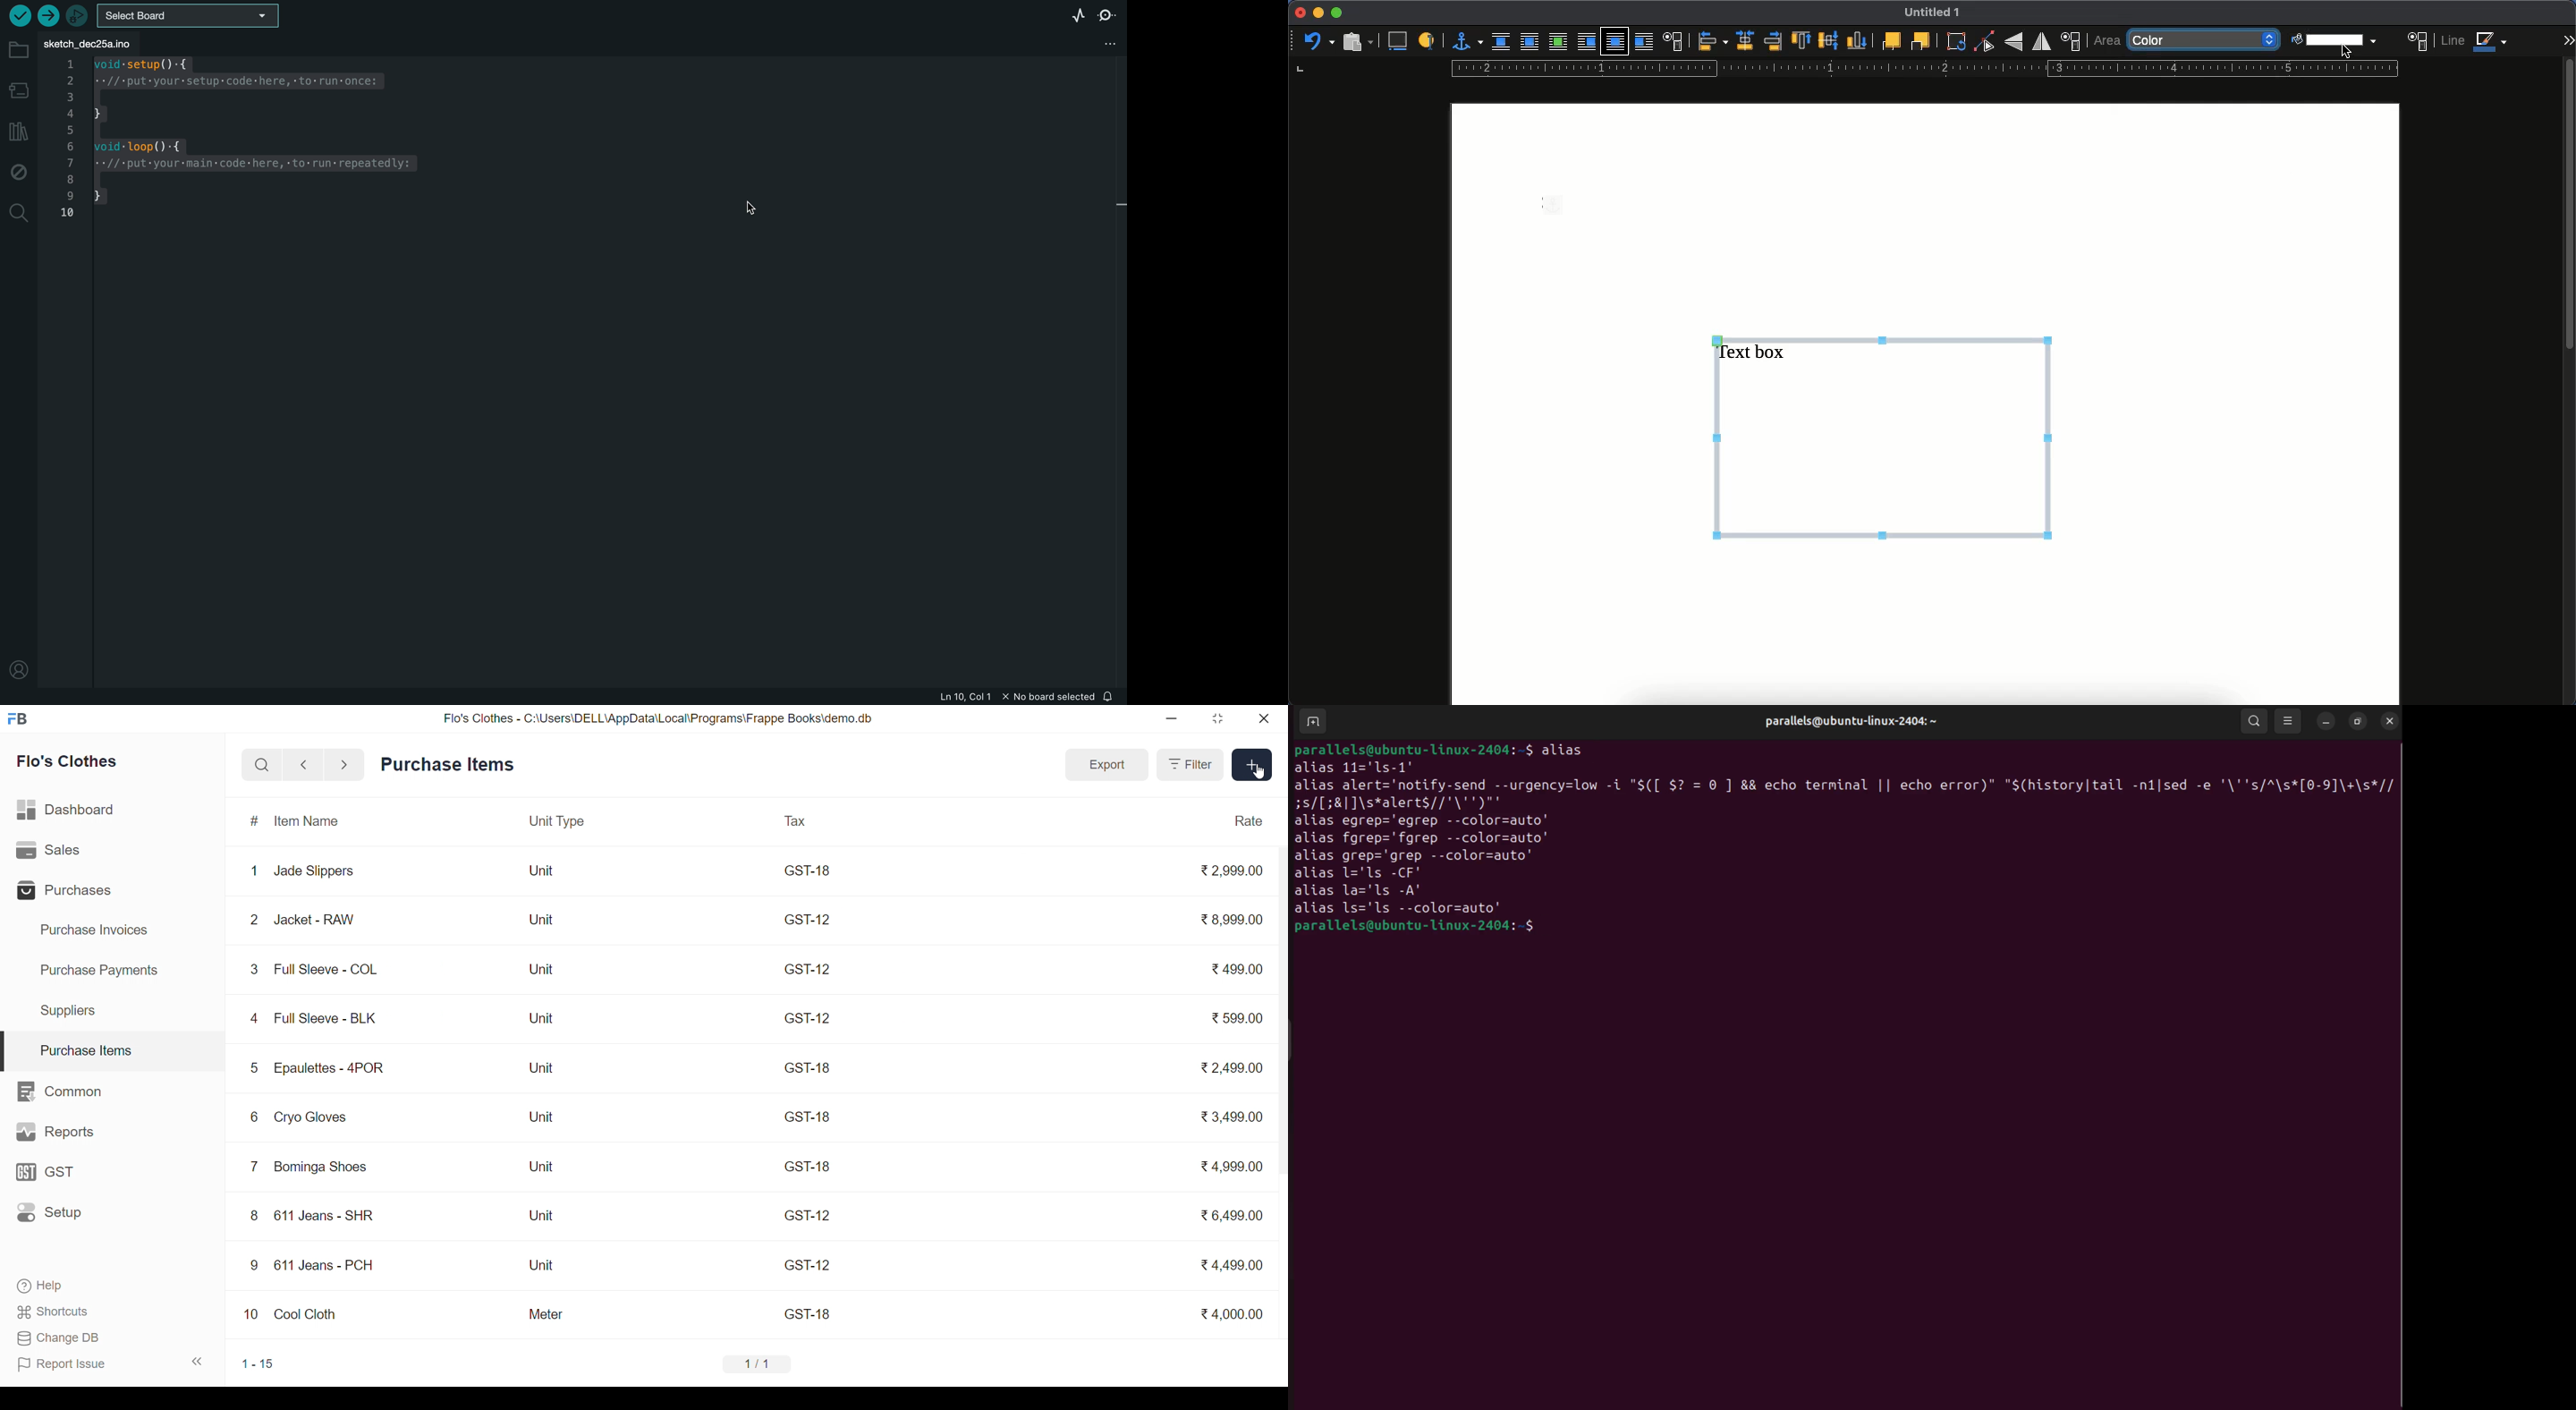 Image resolution: width=2576 pixels, height=1428 pixels. What do you see at coordinates (806, 1069) in the screenshot?
I see `GST-18` at bounding box center [806, 1069].